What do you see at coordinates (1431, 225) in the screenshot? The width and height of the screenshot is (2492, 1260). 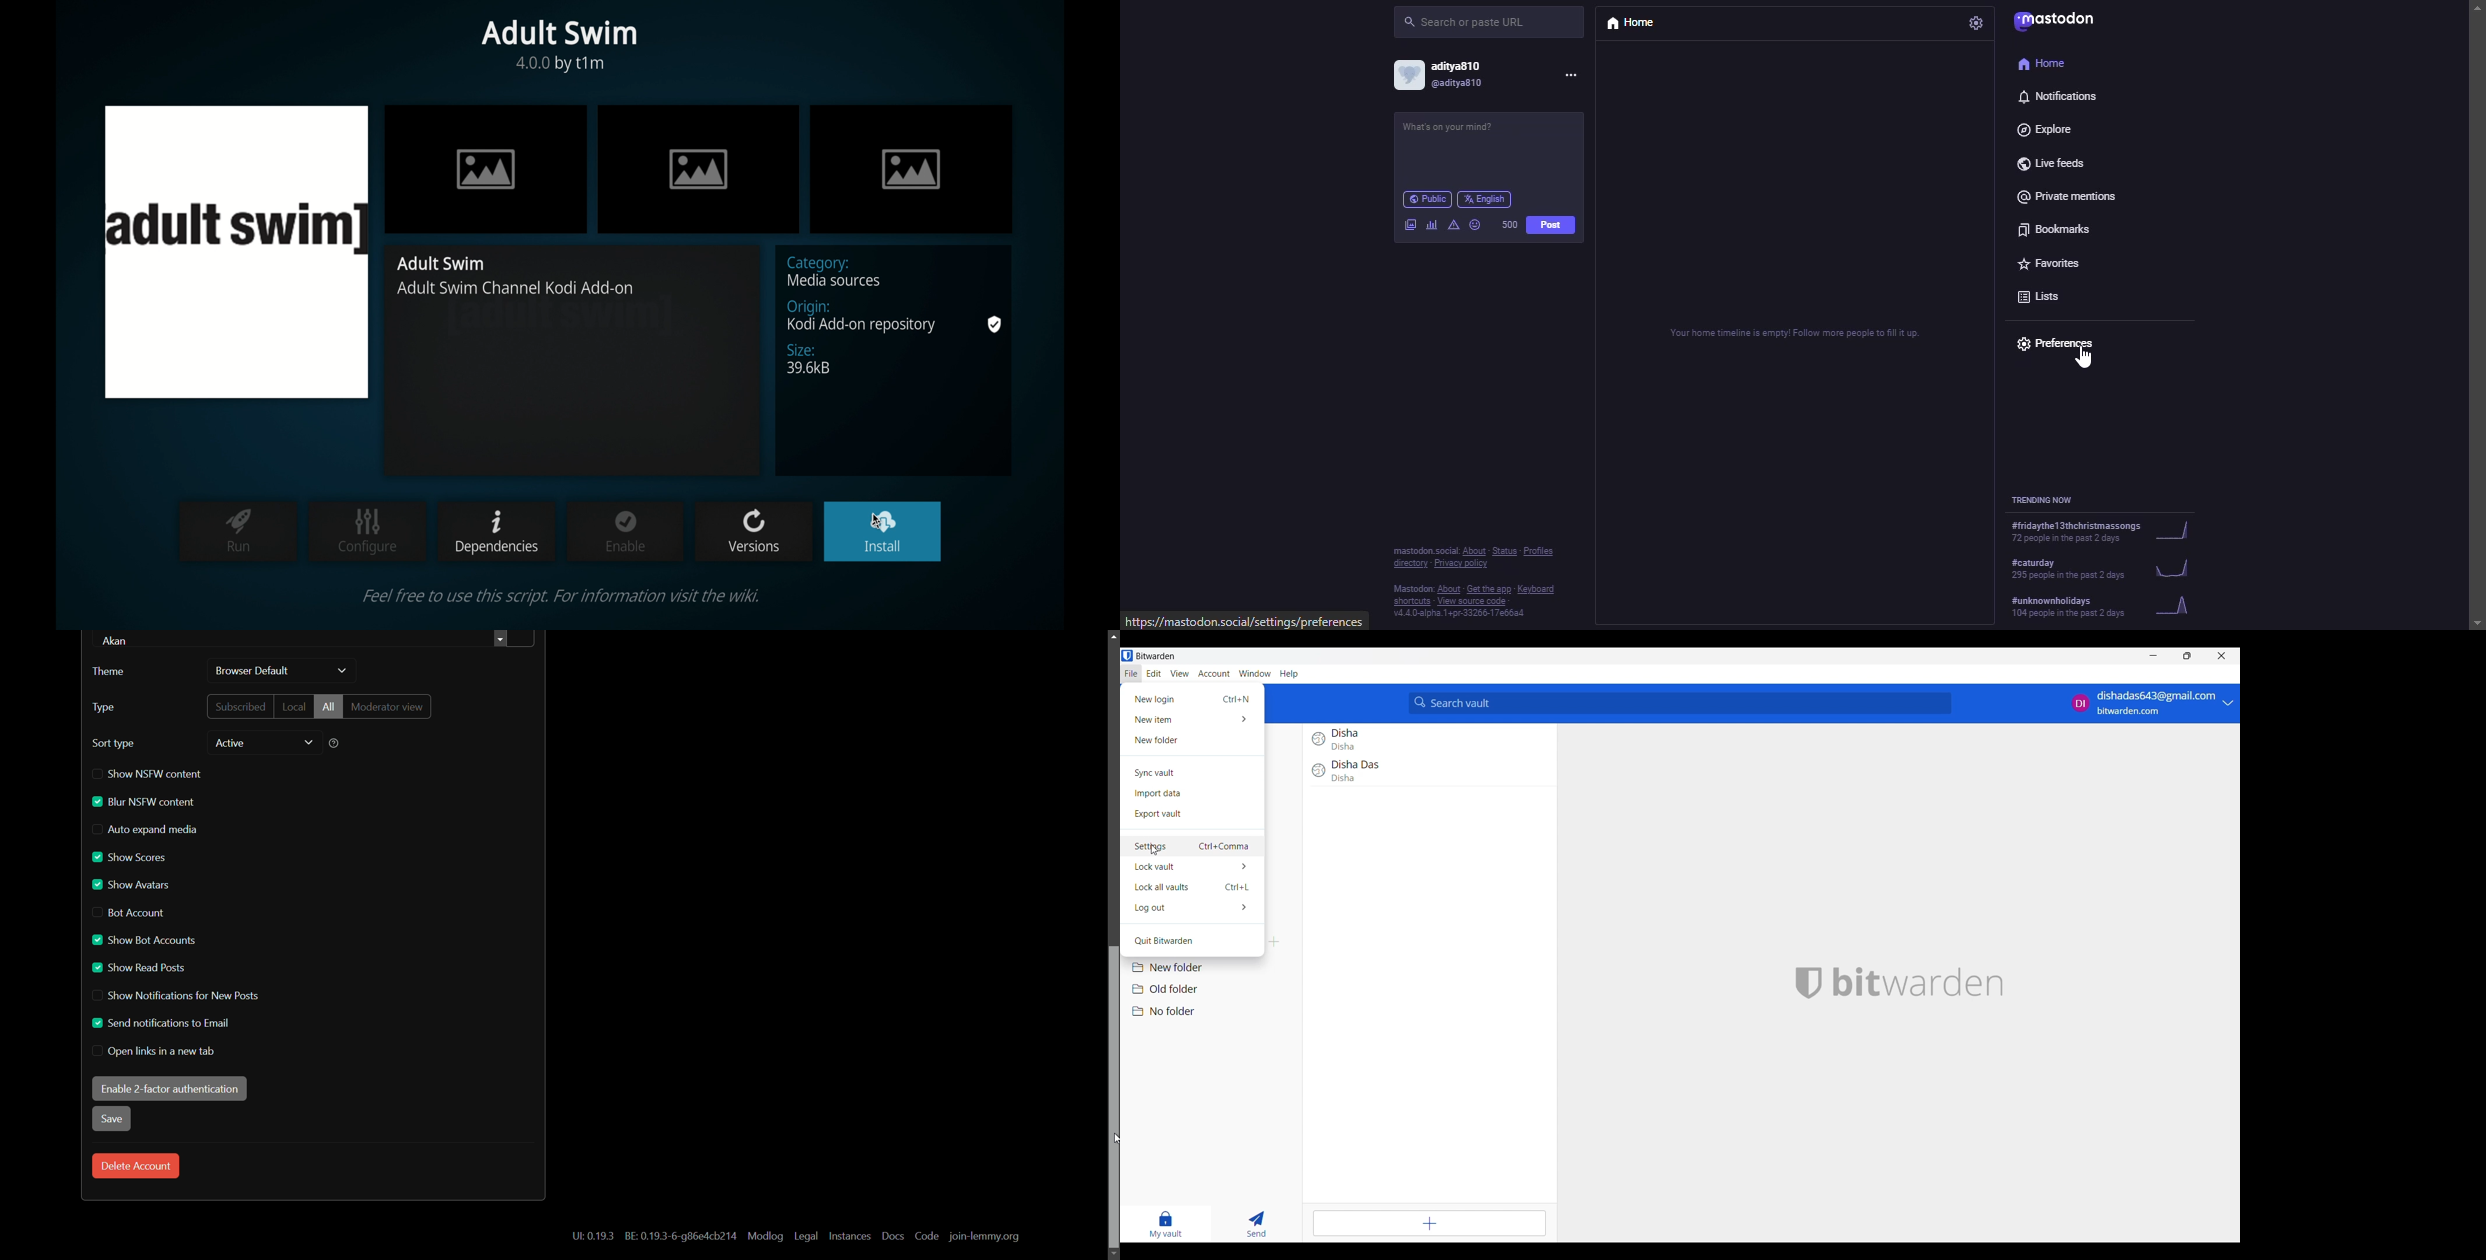 I see `polls` at bounding box center [1431, 225].